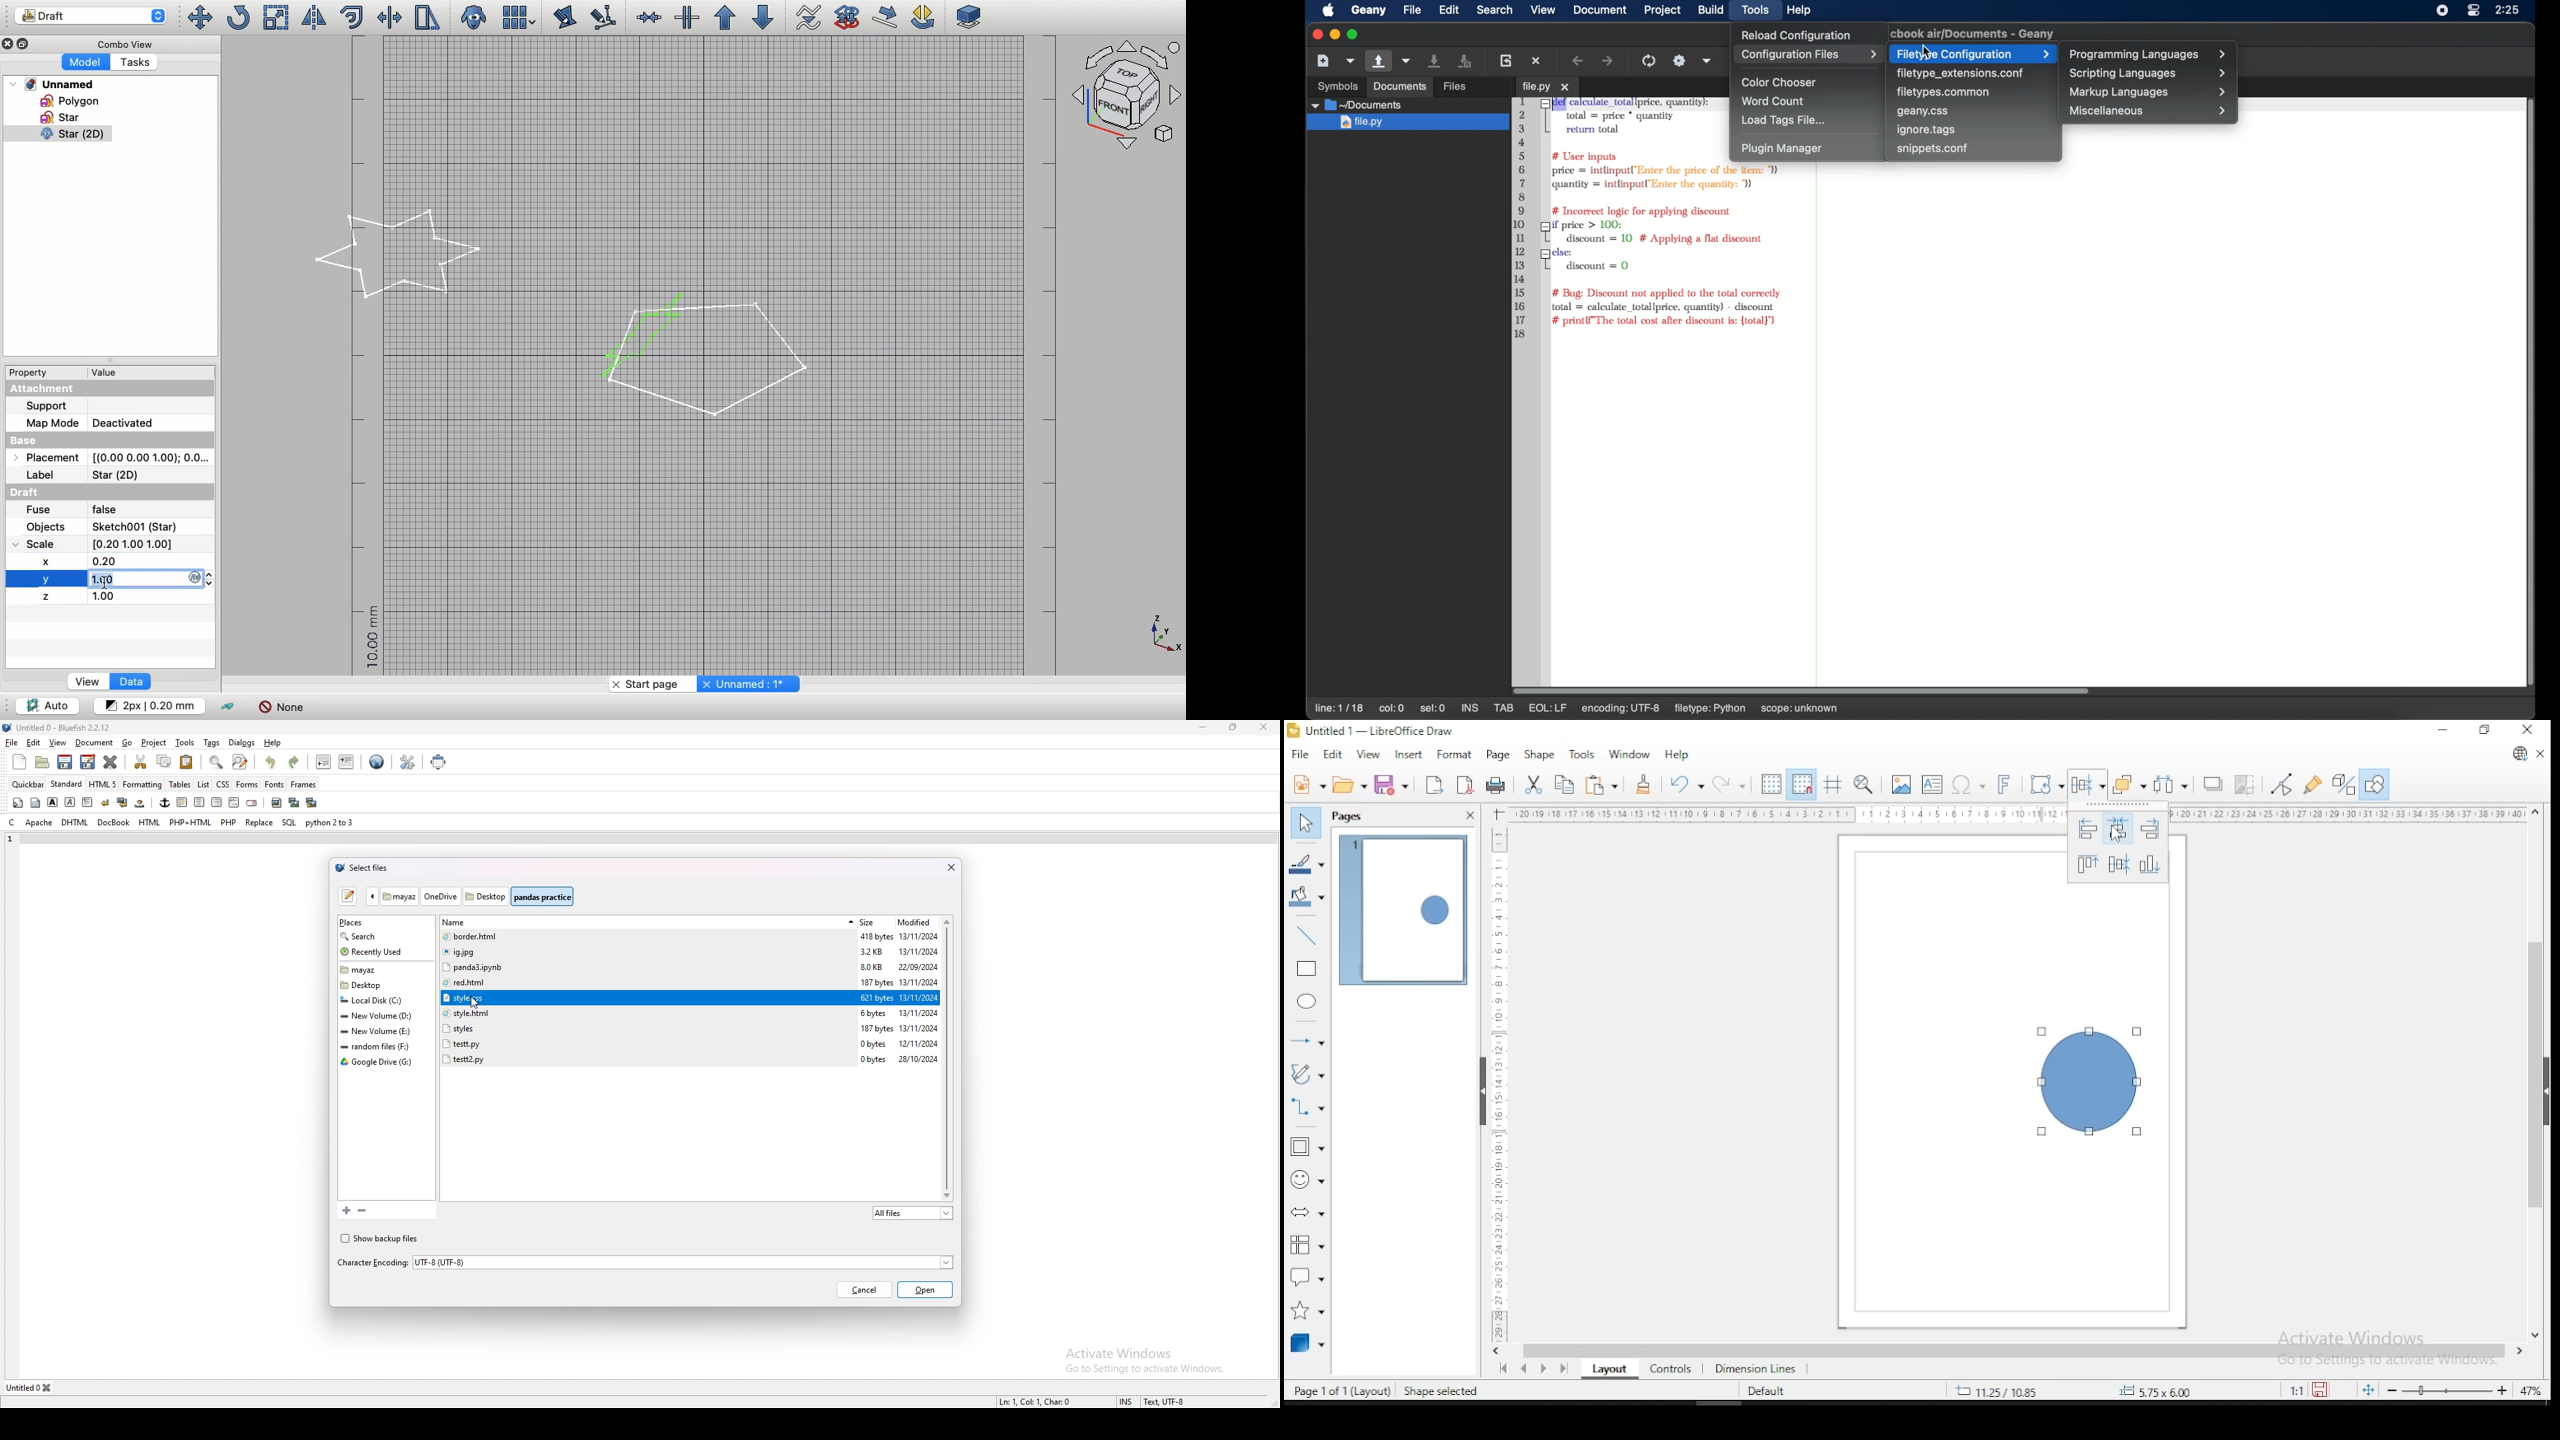  Describe the element at coordinates (872, 968) in the screenshot. I see `8.0KB` at that location.